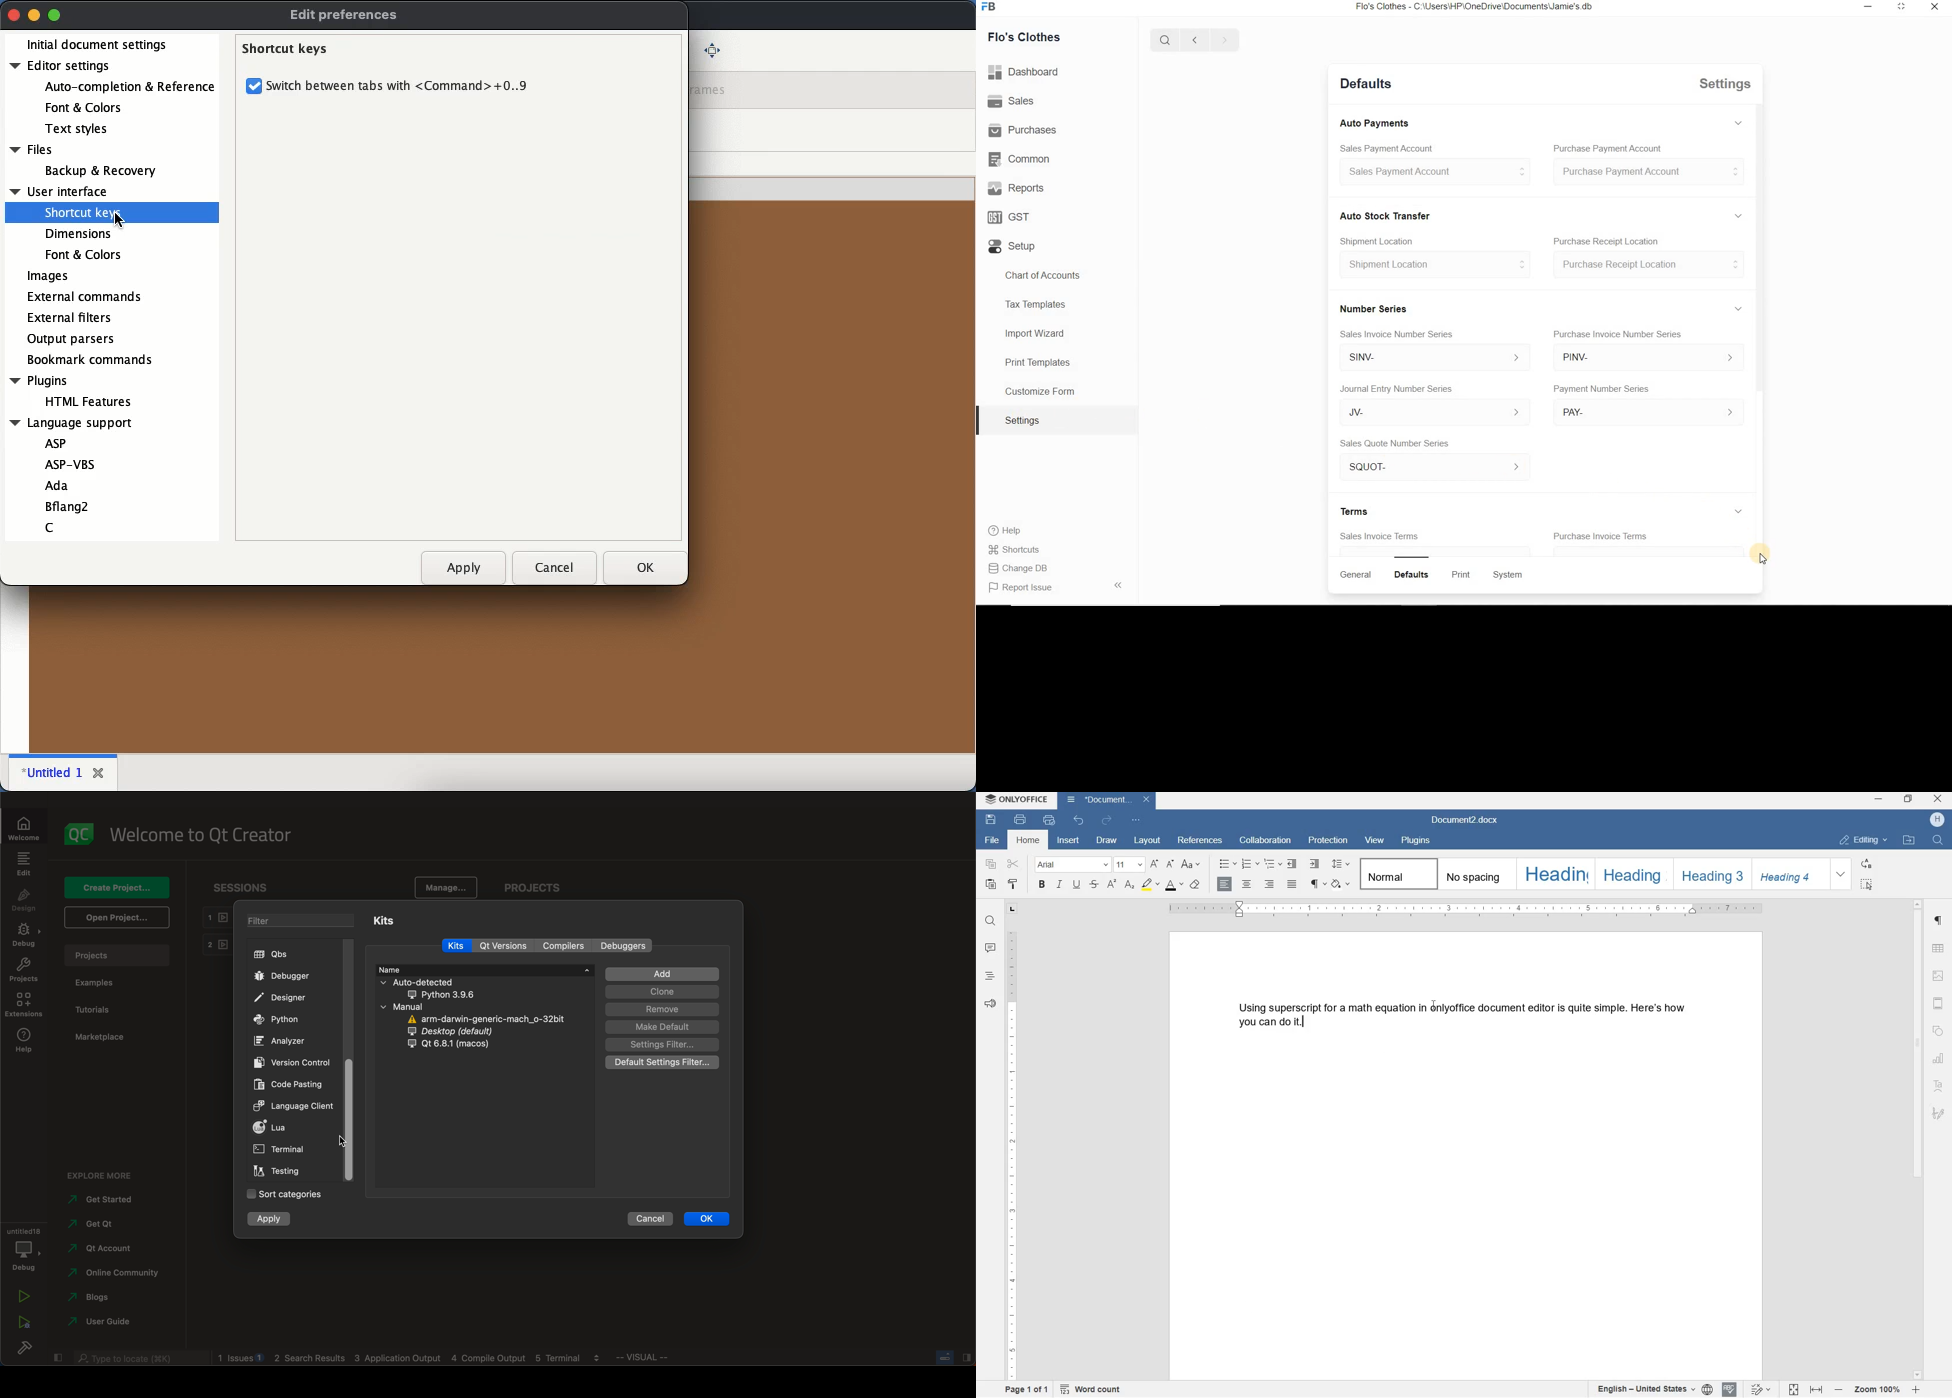  What do you see at coordinates (1384, 148) in the screenshot?
I see `Sales Payment Account` at bounding box center [1384, 148].